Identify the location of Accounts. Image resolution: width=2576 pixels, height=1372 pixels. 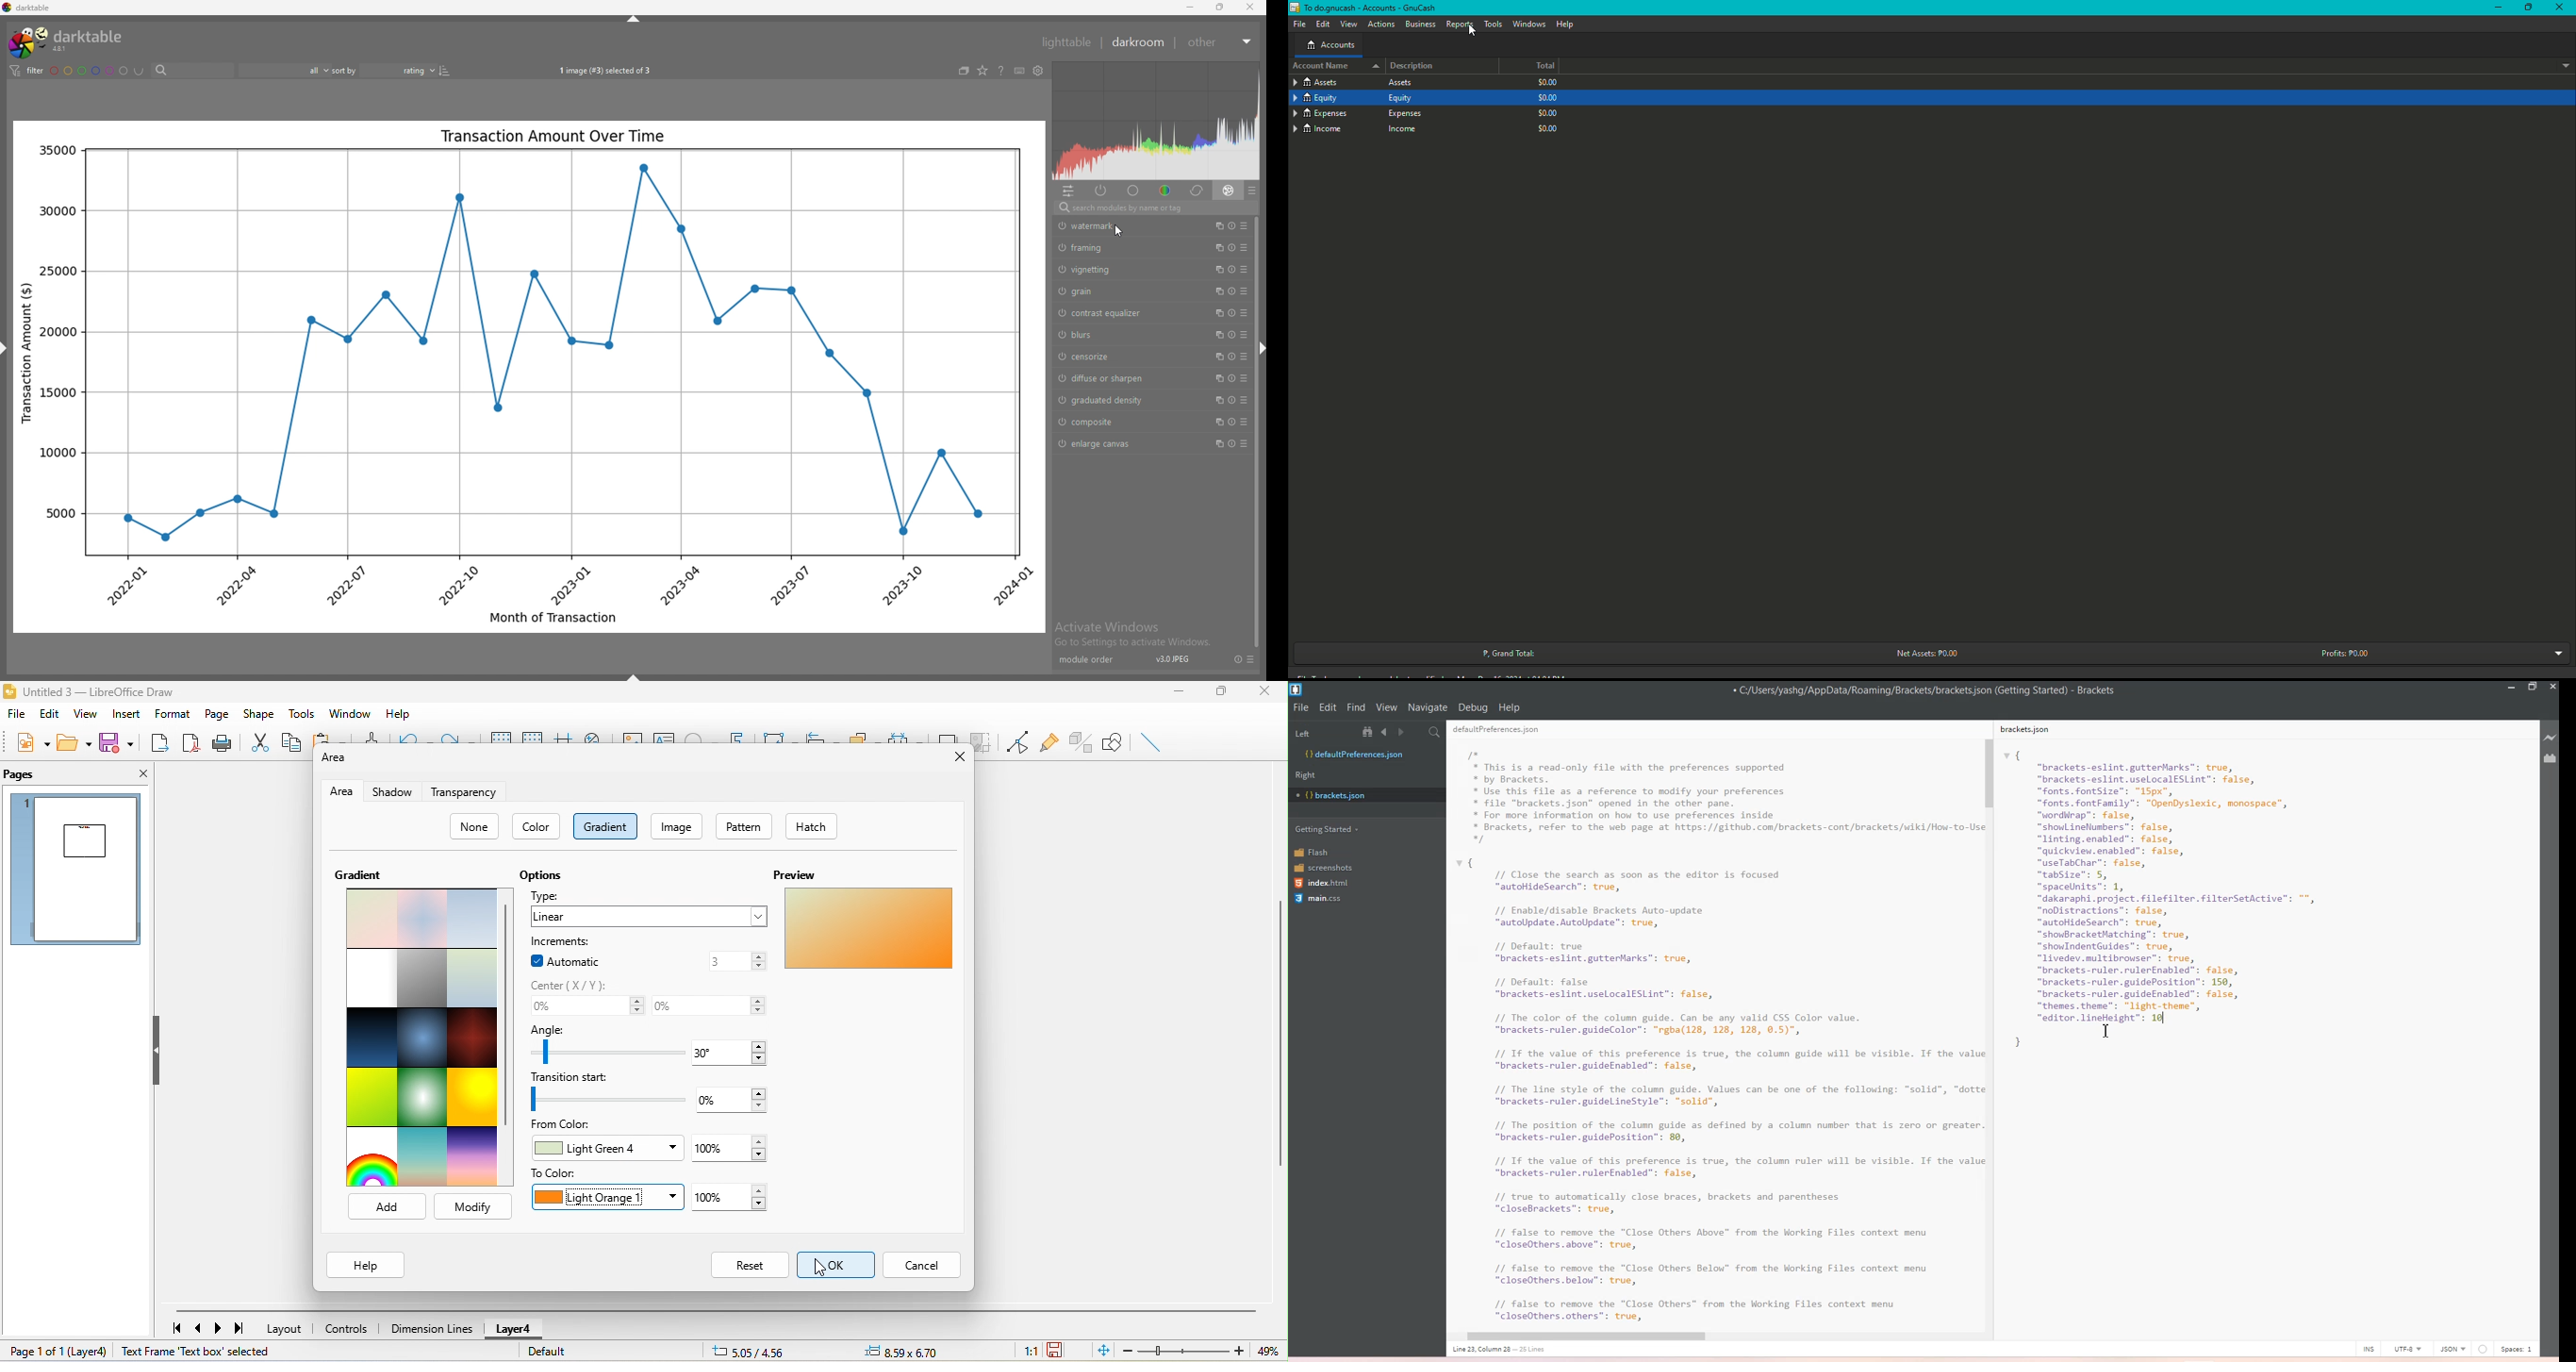
(1331, 45).